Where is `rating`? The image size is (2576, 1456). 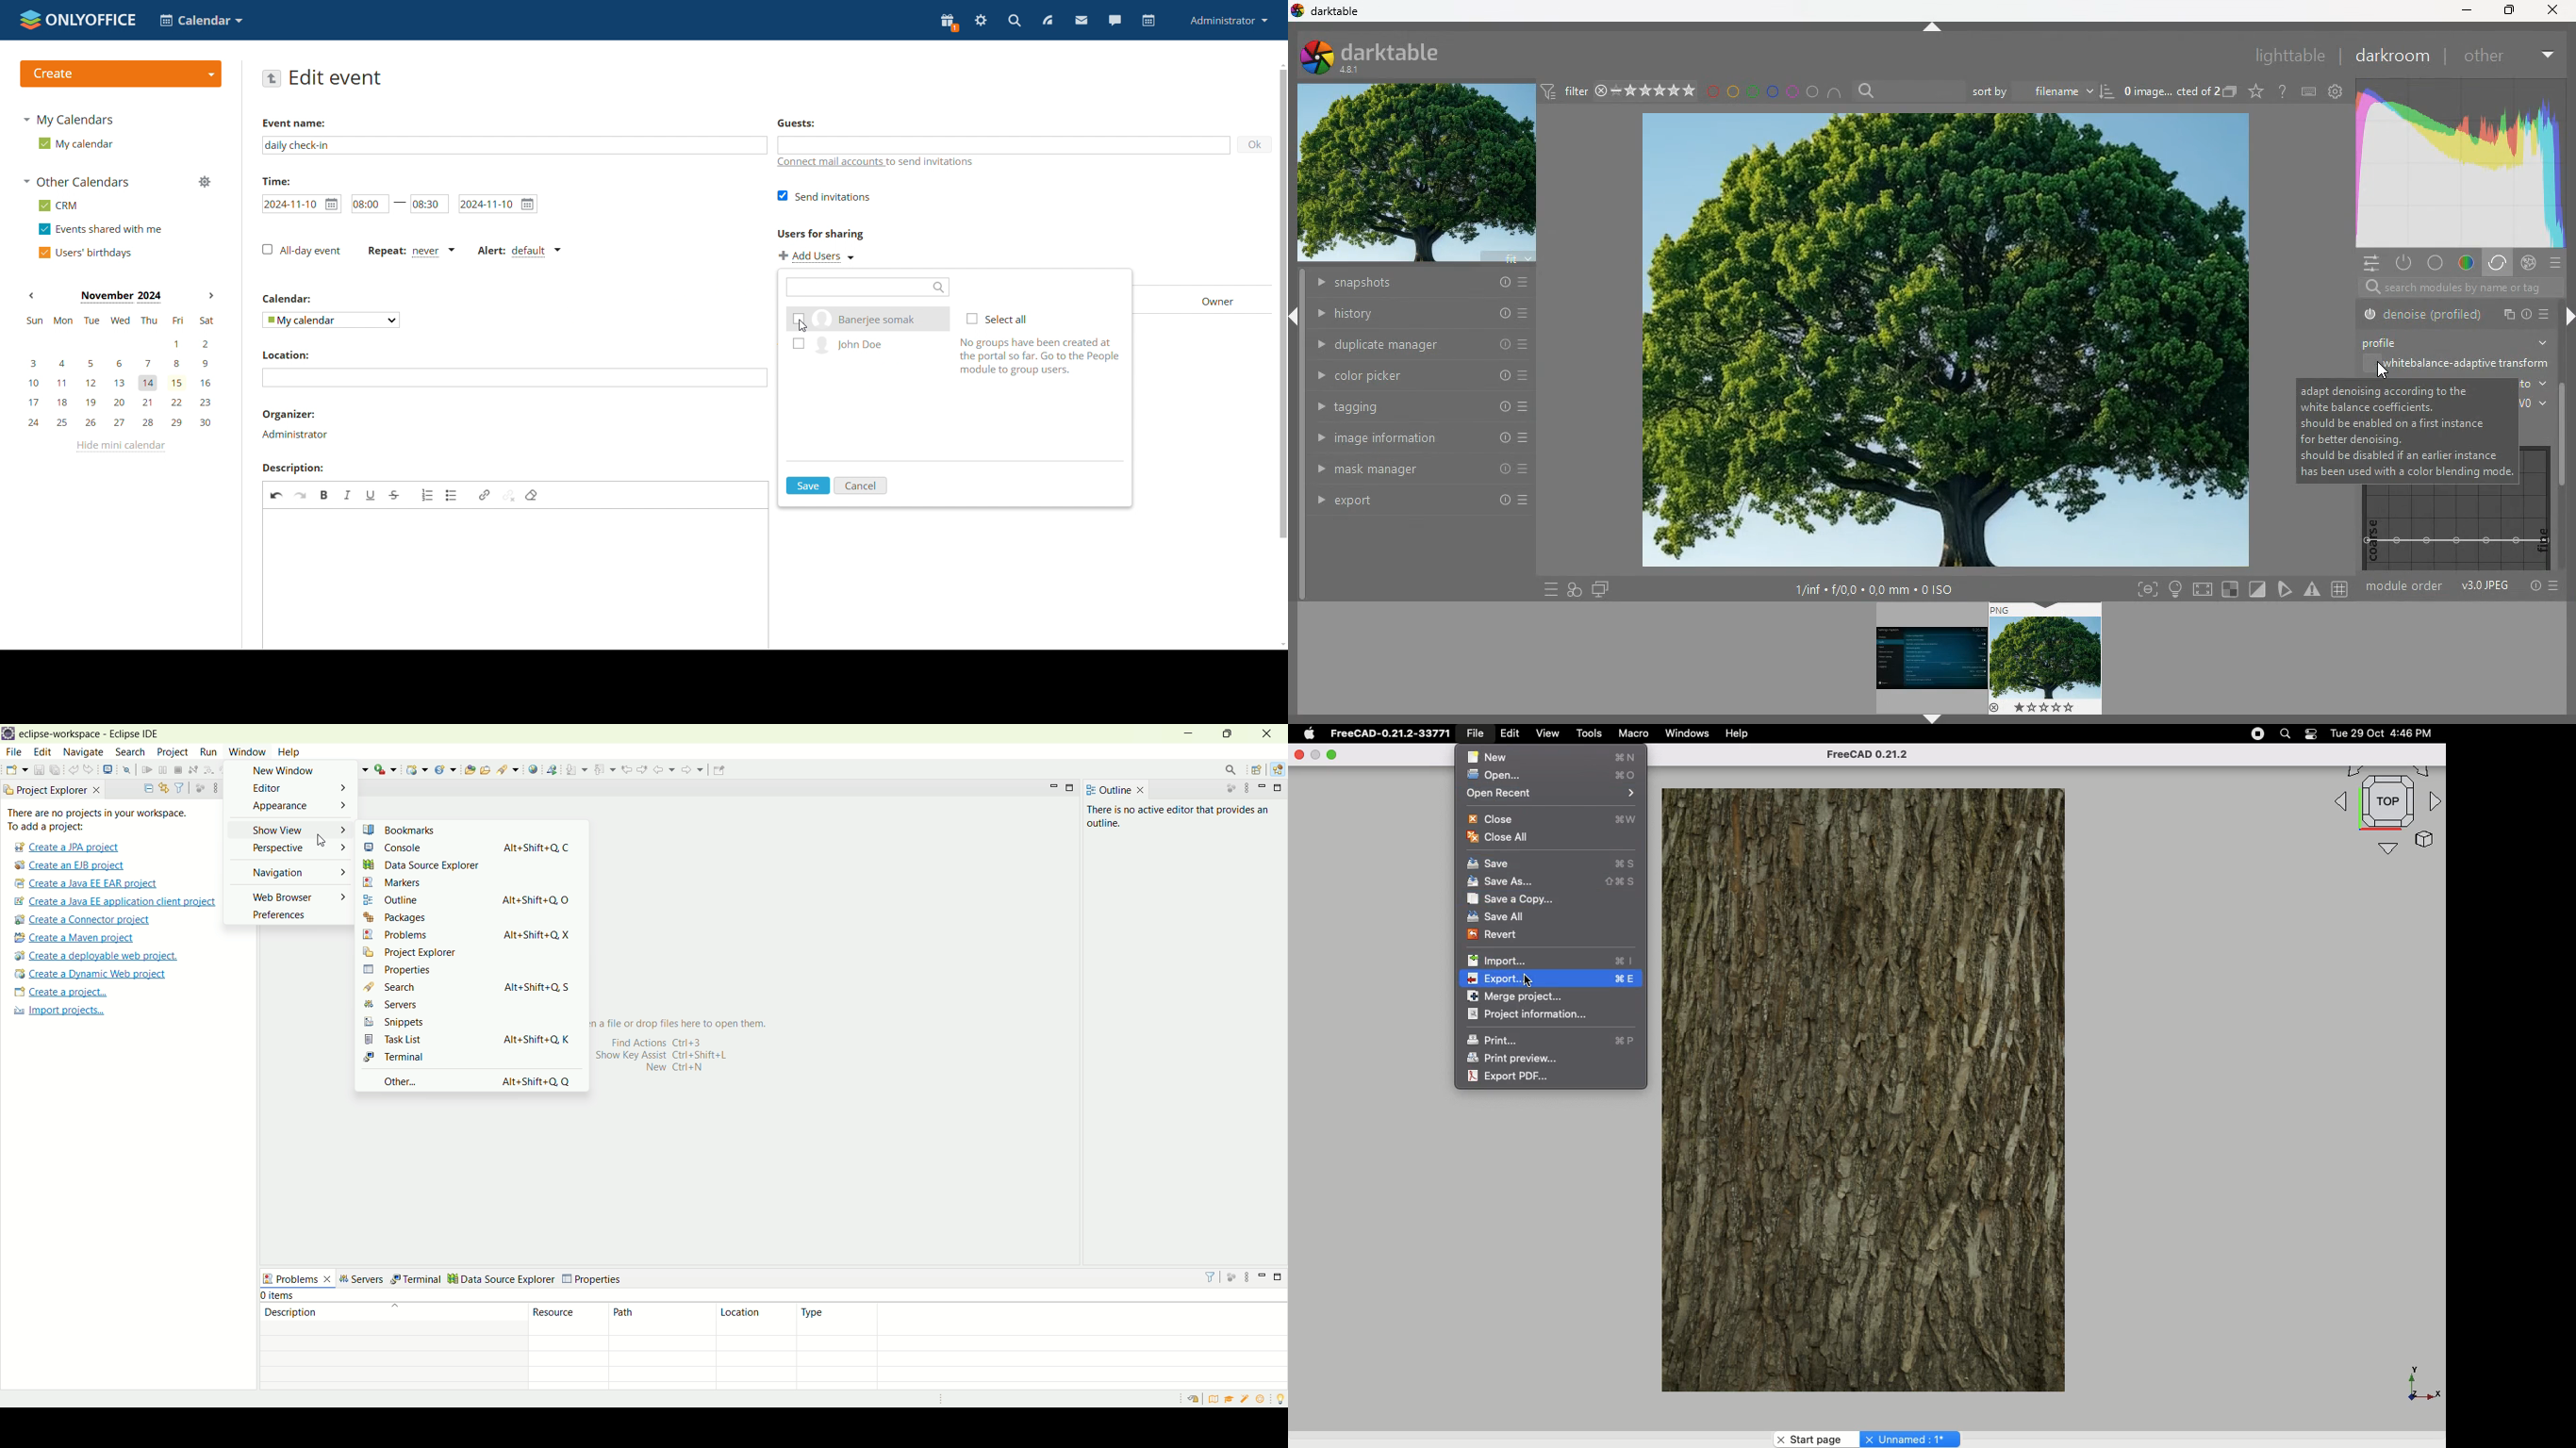
rating is located at coordinates (1647, 91).